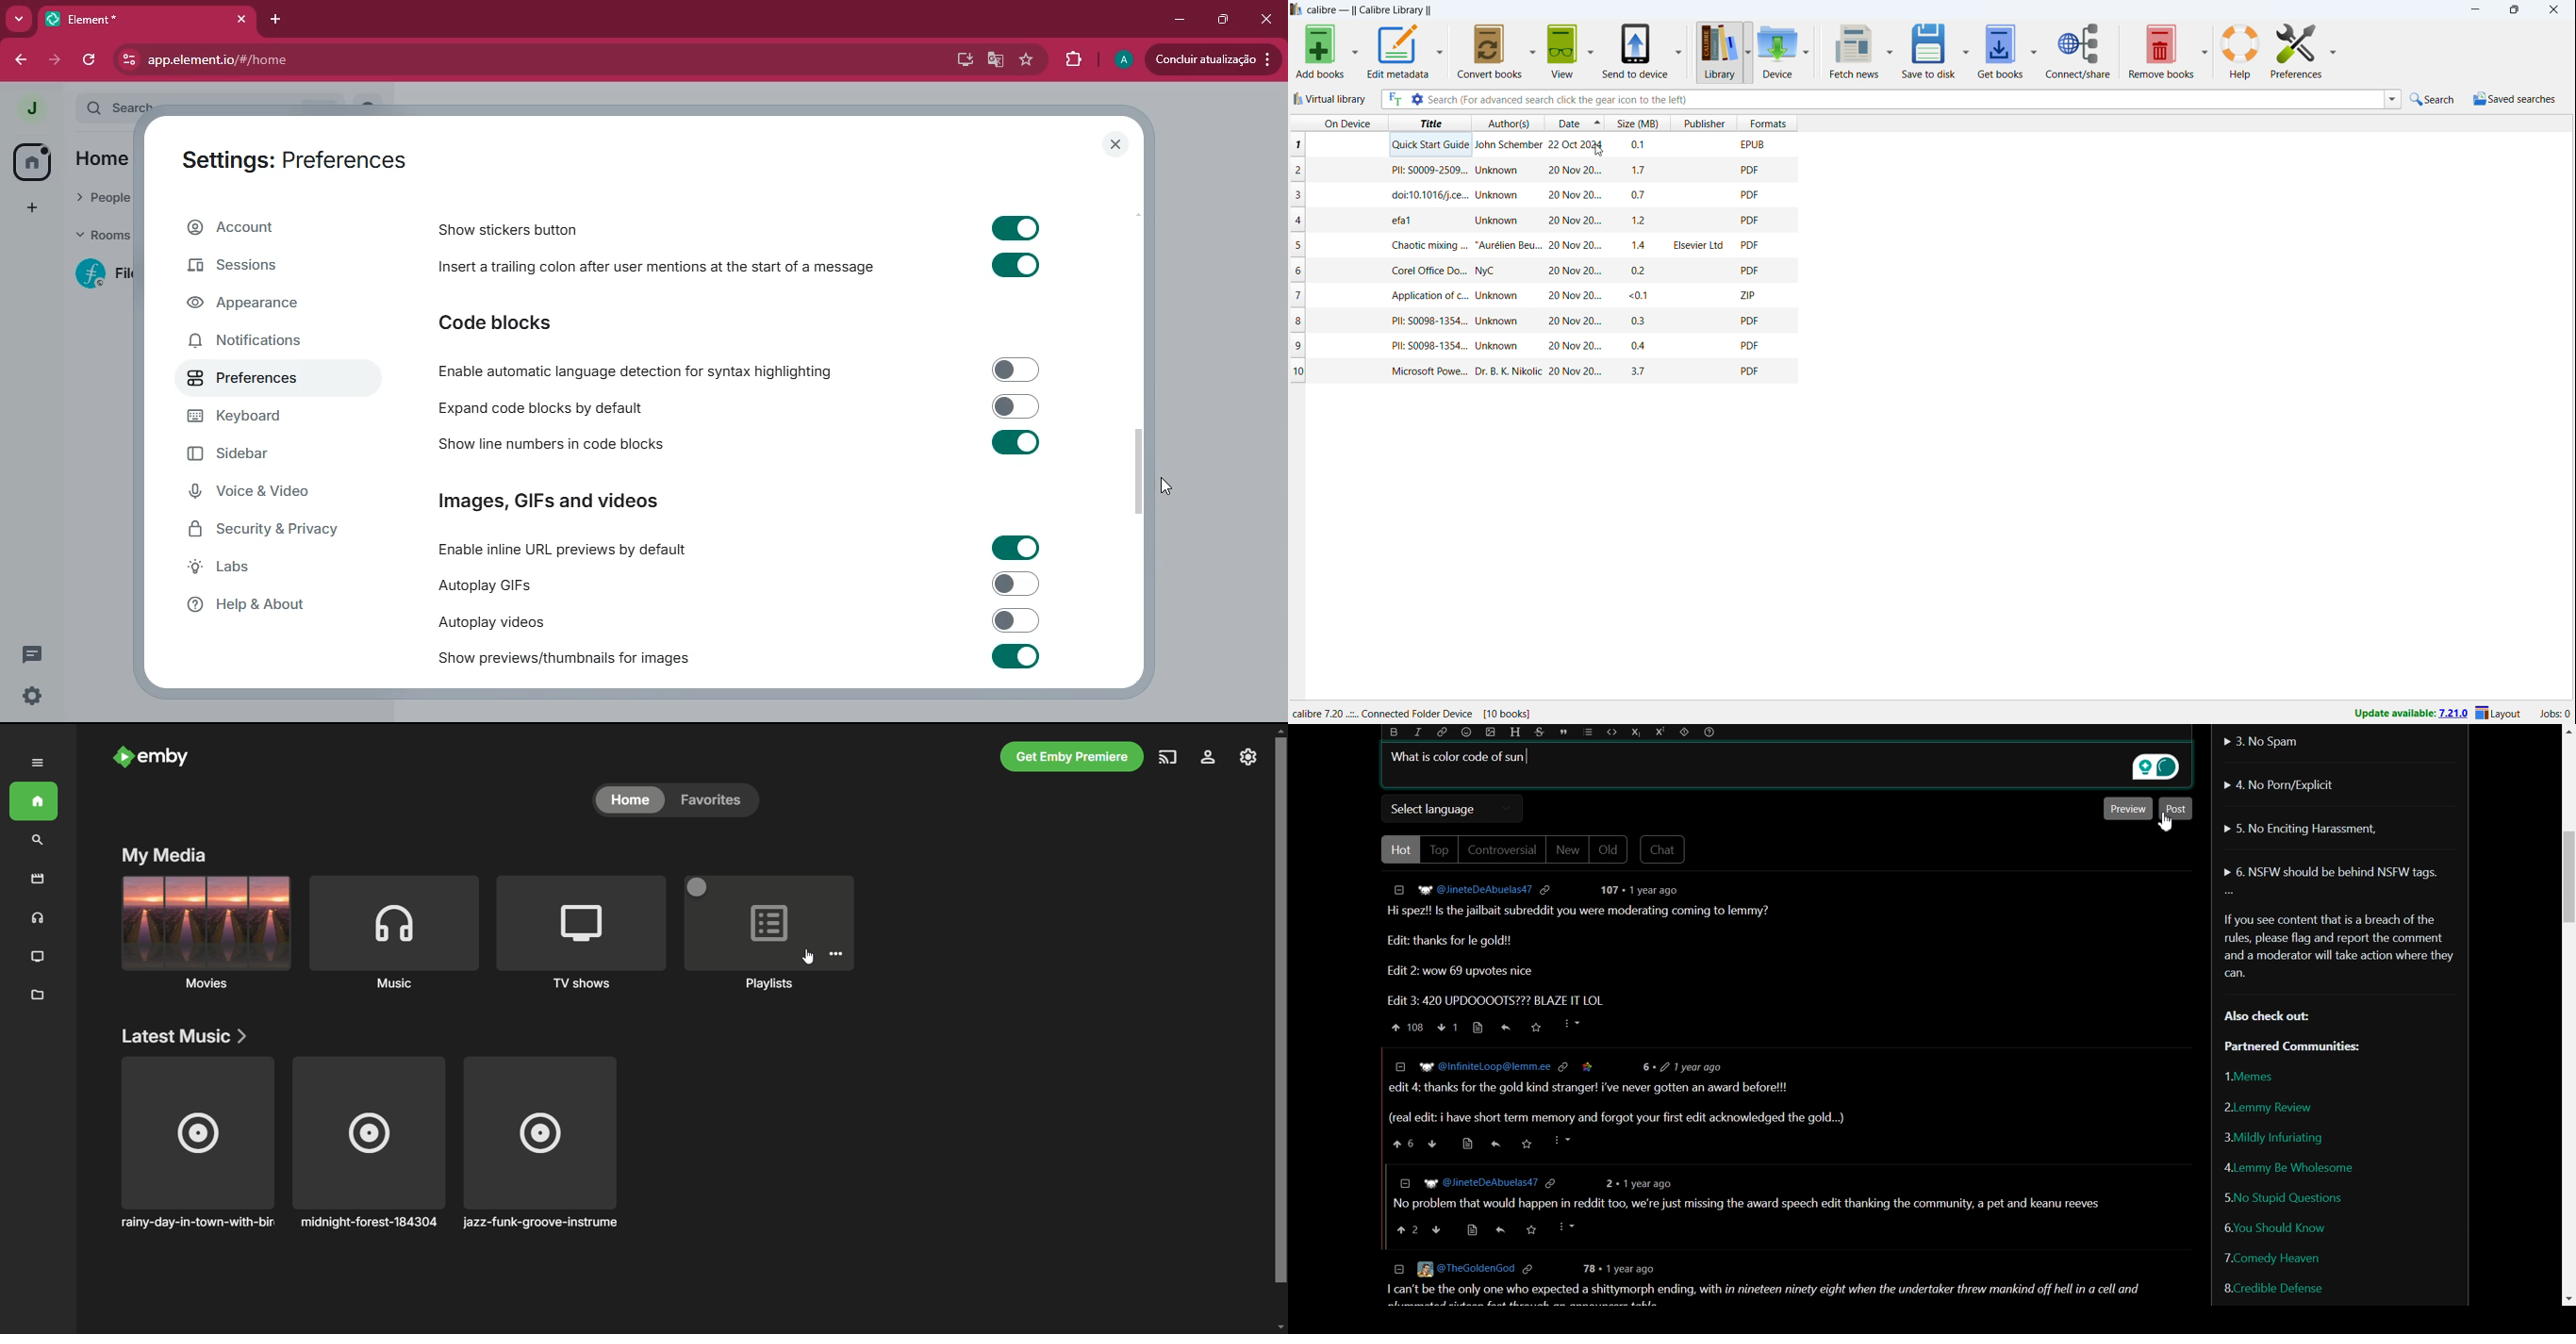 The width and height of the screenshot is (2576, 1344). Describe the element at coordinates (2332, 50) in the screenshot. I see `preferences options` at that location.